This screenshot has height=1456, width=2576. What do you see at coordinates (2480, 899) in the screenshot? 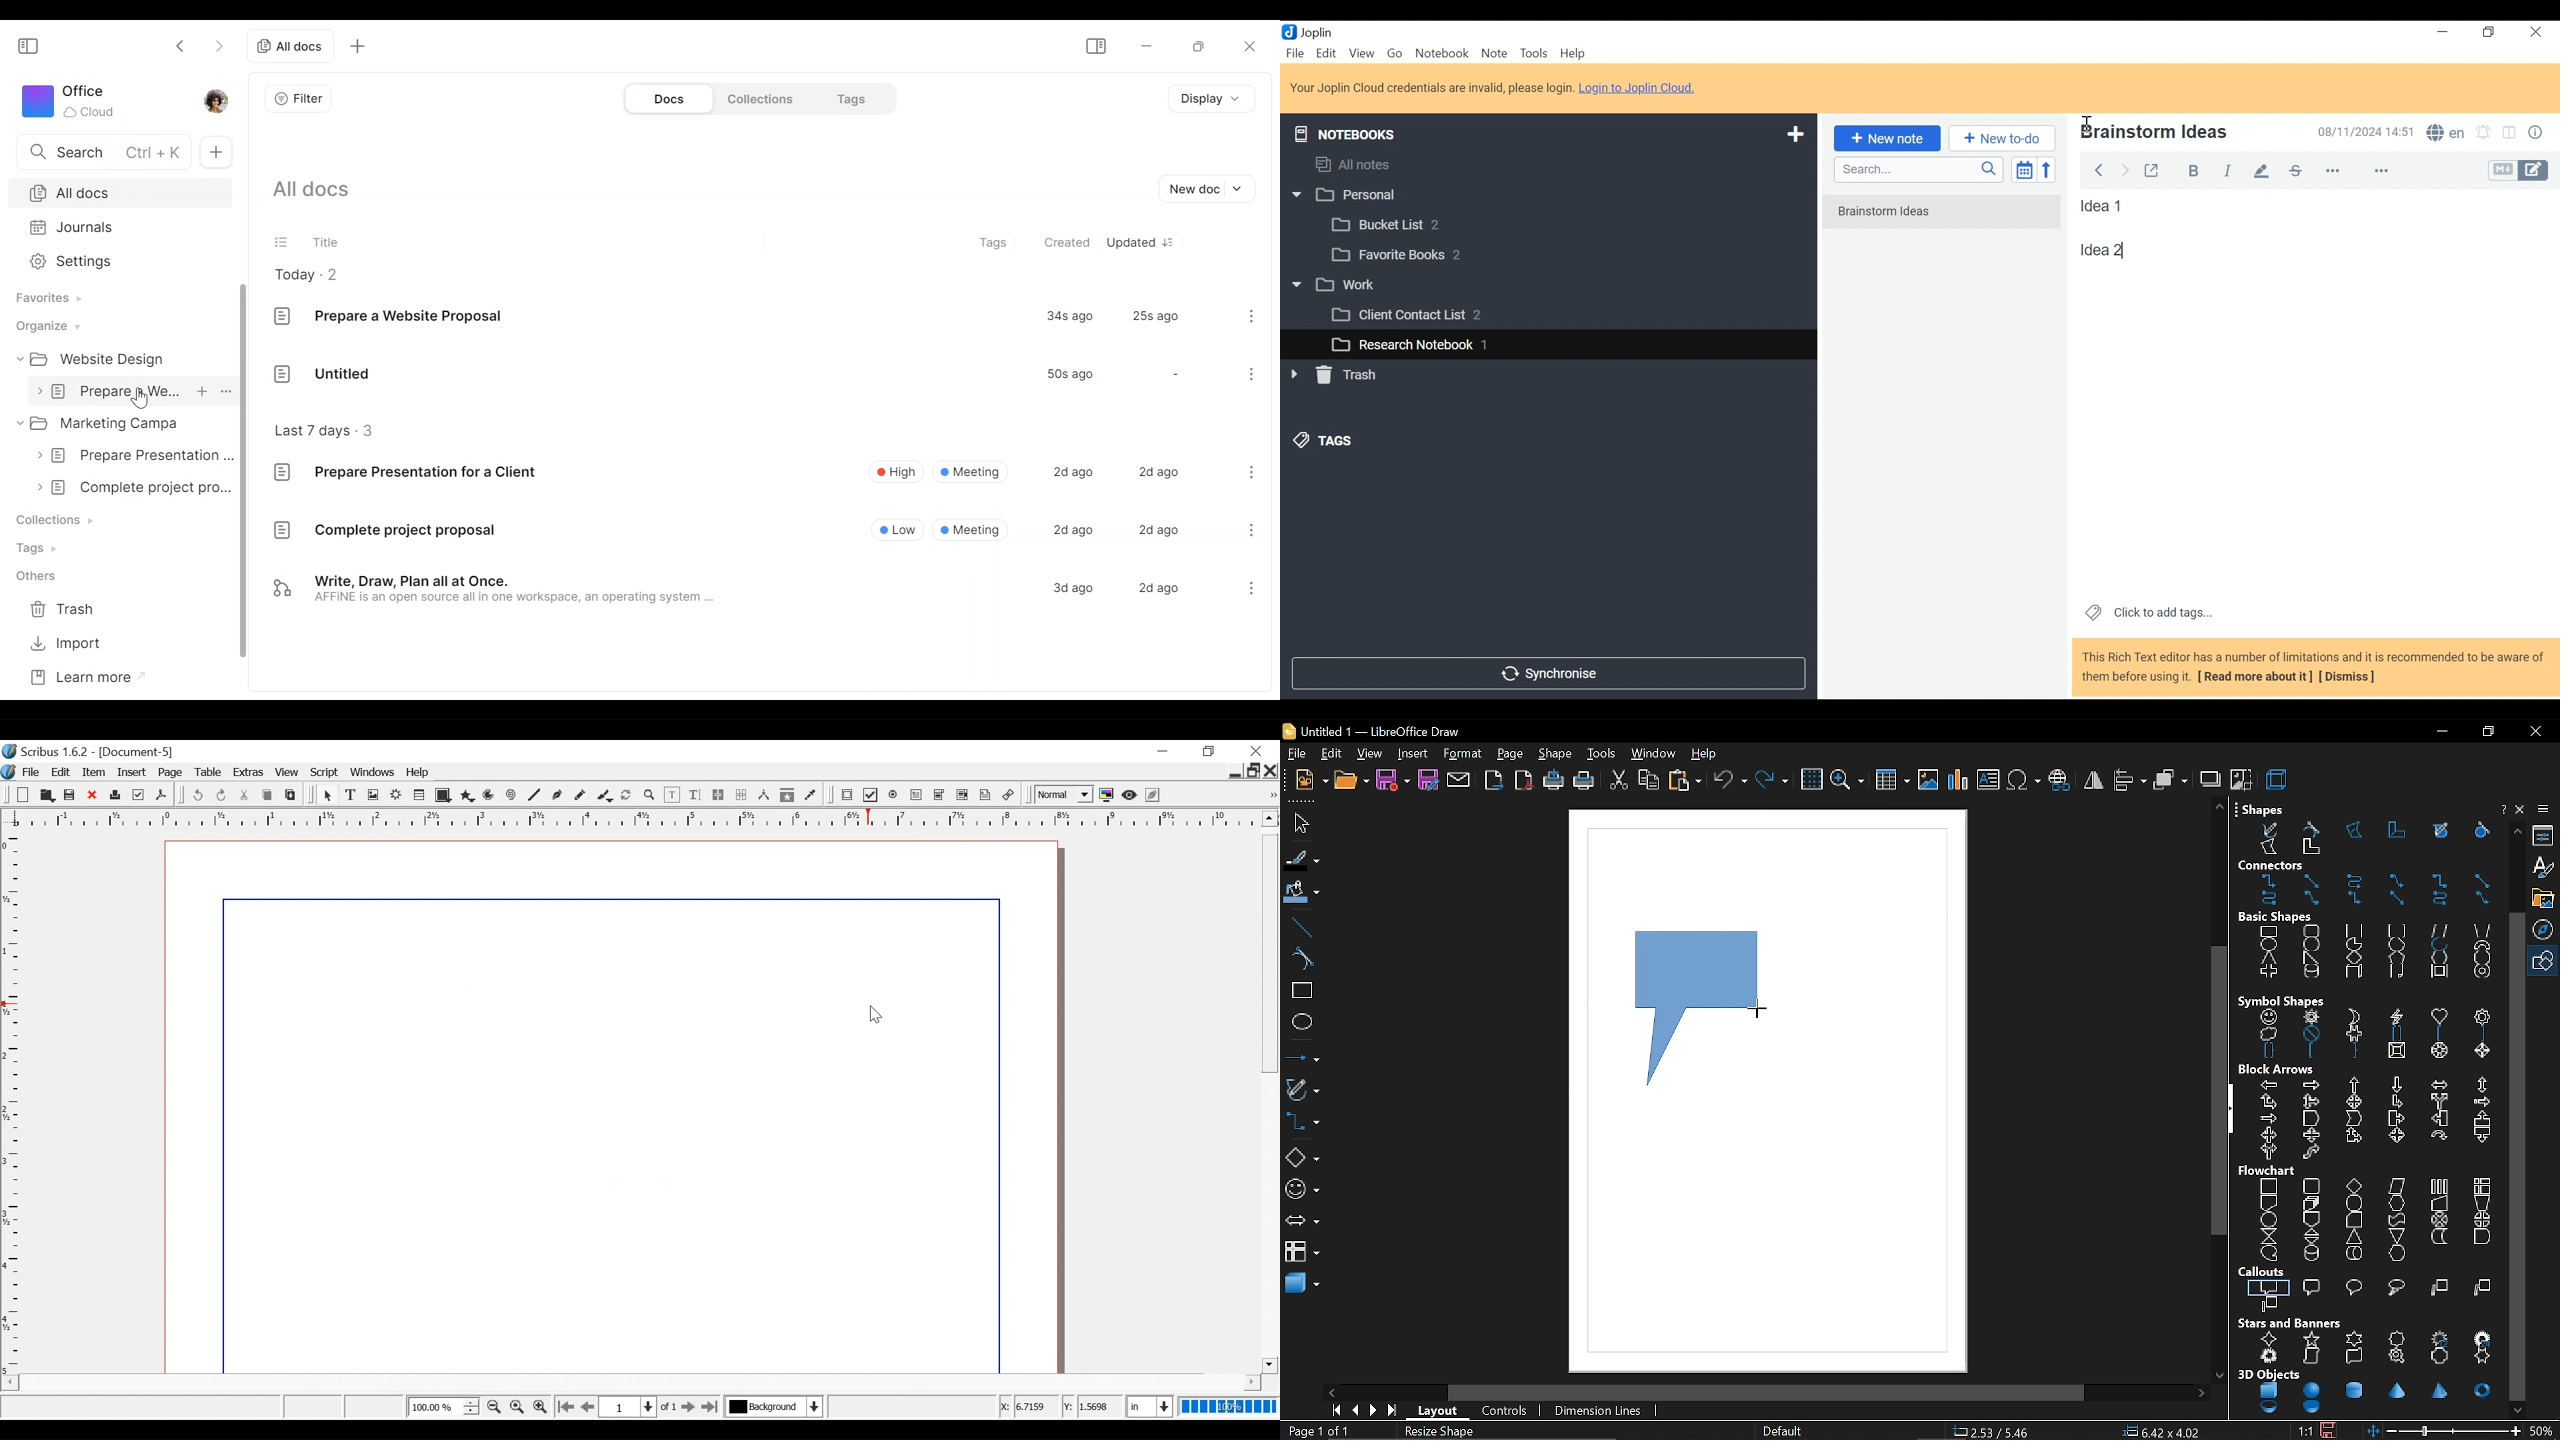
I see `line connector with arrows` at bounding box center [2480, 899].